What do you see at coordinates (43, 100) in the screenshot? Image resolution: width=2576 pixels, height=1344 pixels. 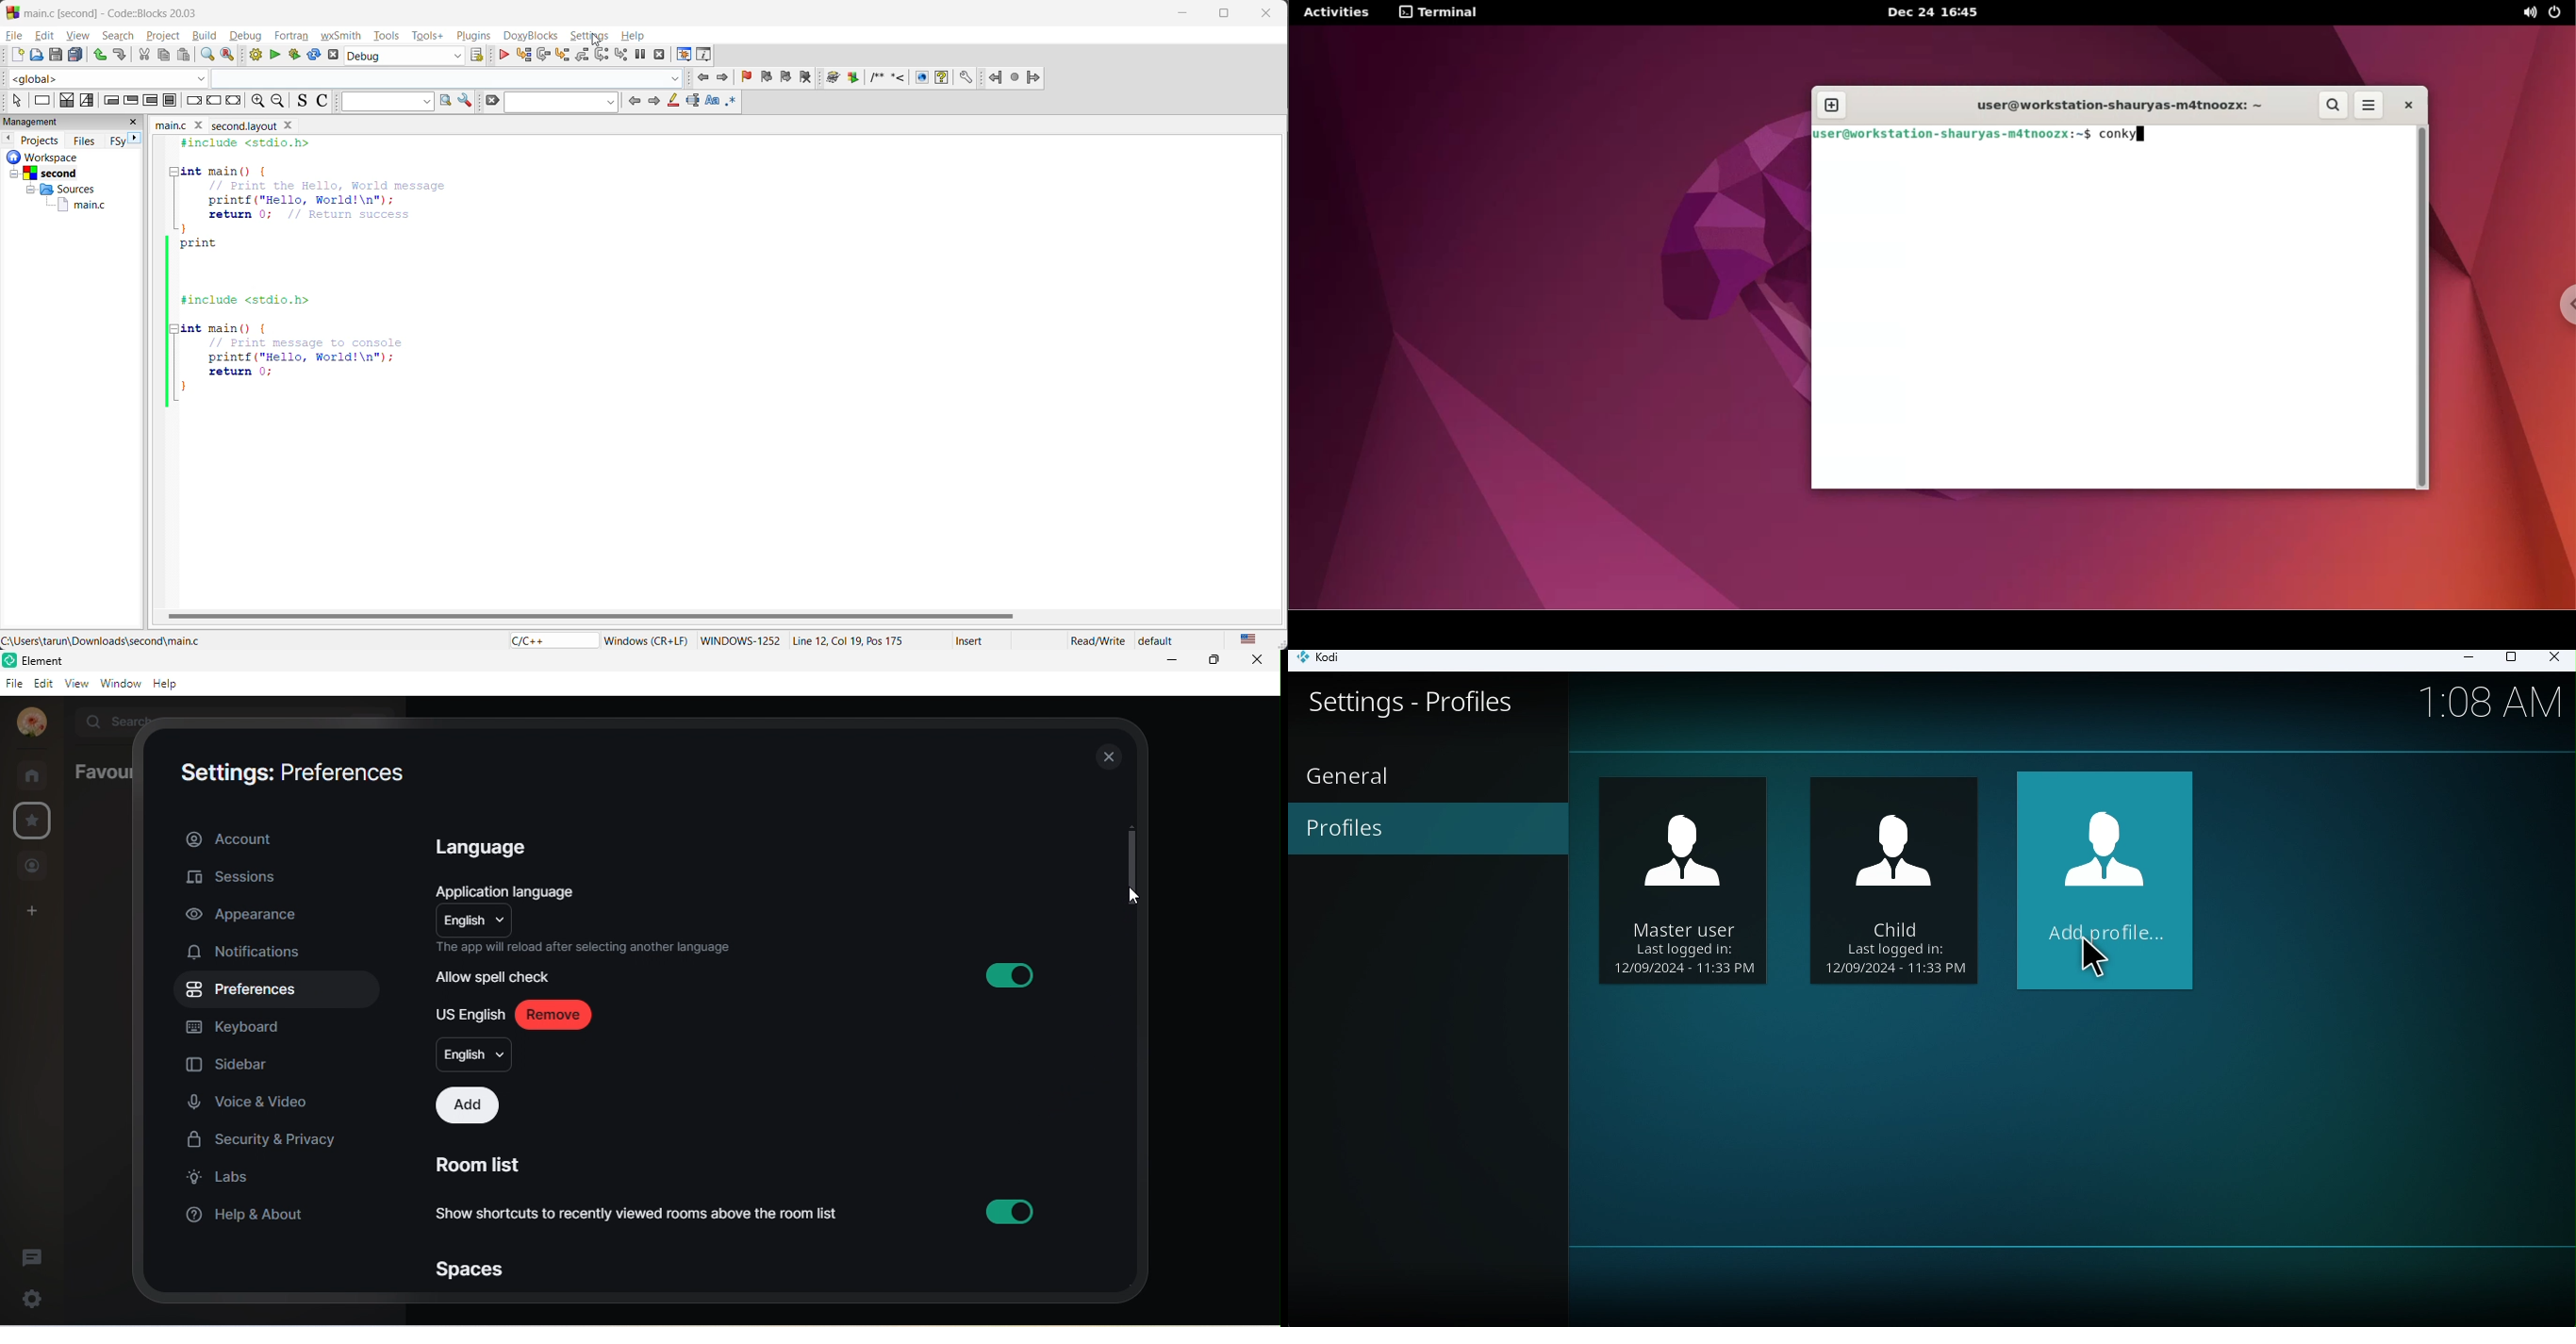 I see `instruction ` at bounding box center [43, 100].